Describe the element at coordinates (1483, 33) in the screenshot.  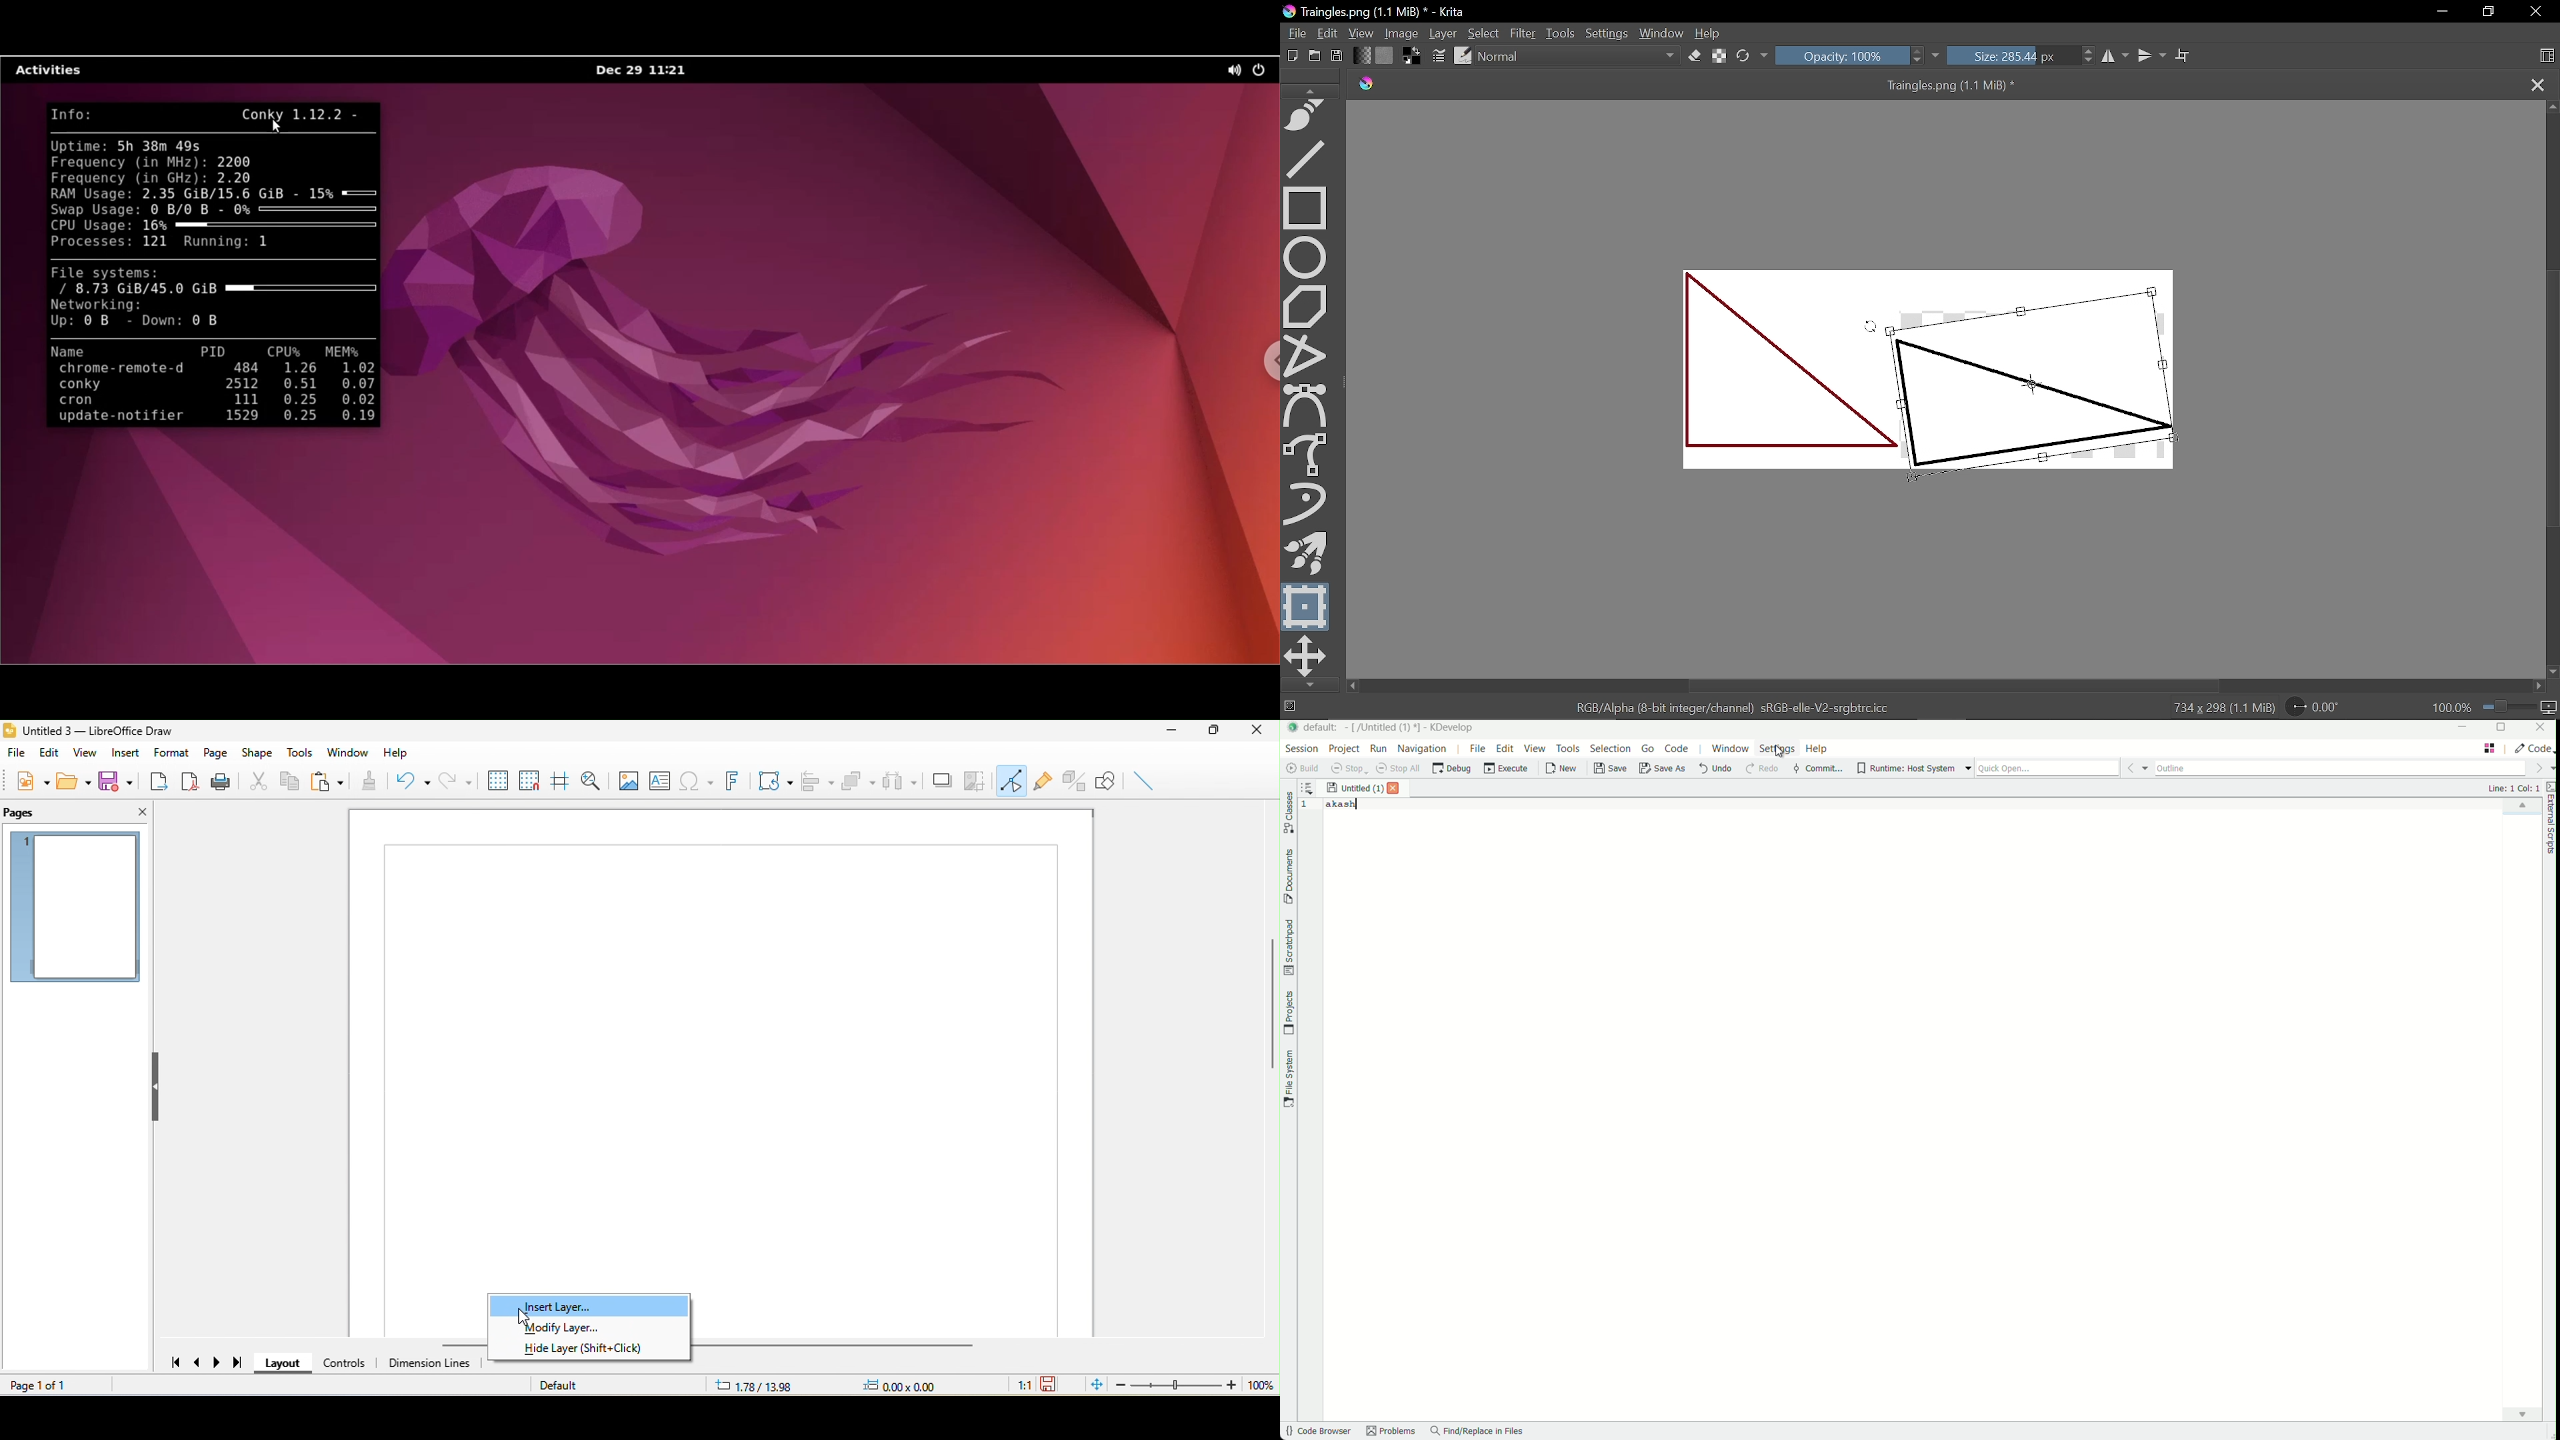
I see `Select` at that location.